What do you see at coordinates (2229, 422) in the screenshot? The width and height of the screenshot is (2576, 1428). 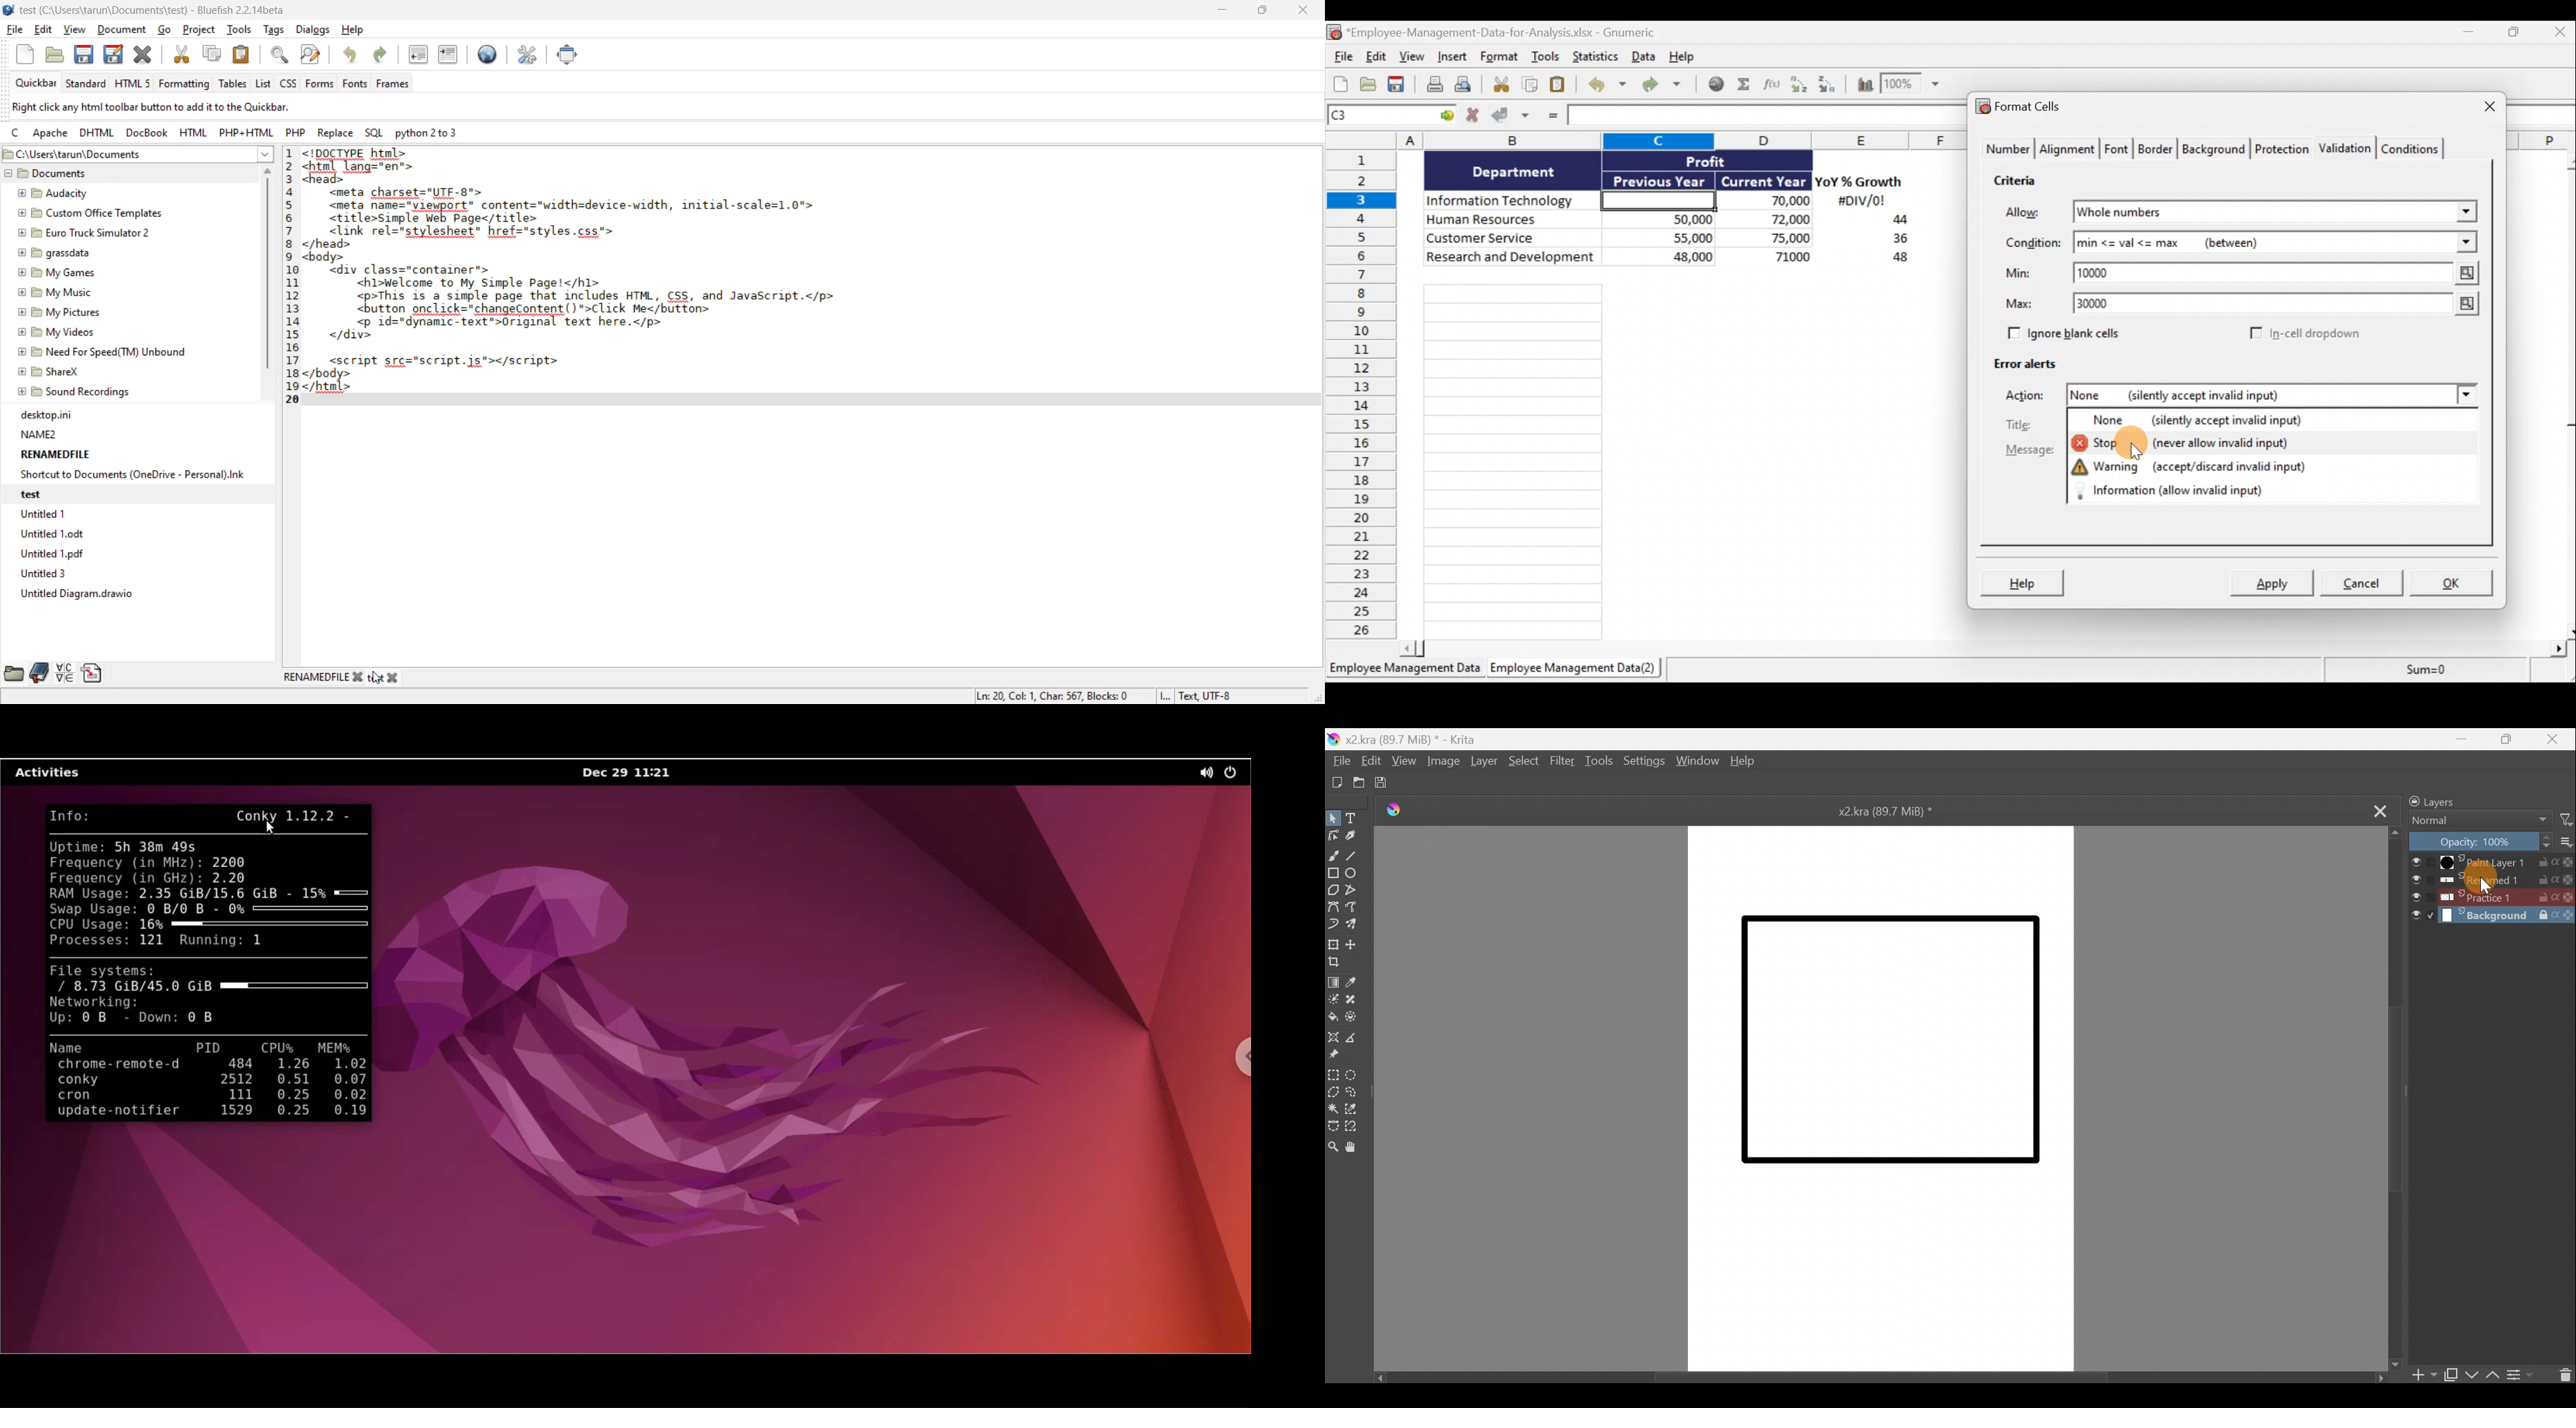 I see `None (silently accept invalid input)` at bounding box center [2229, 422].